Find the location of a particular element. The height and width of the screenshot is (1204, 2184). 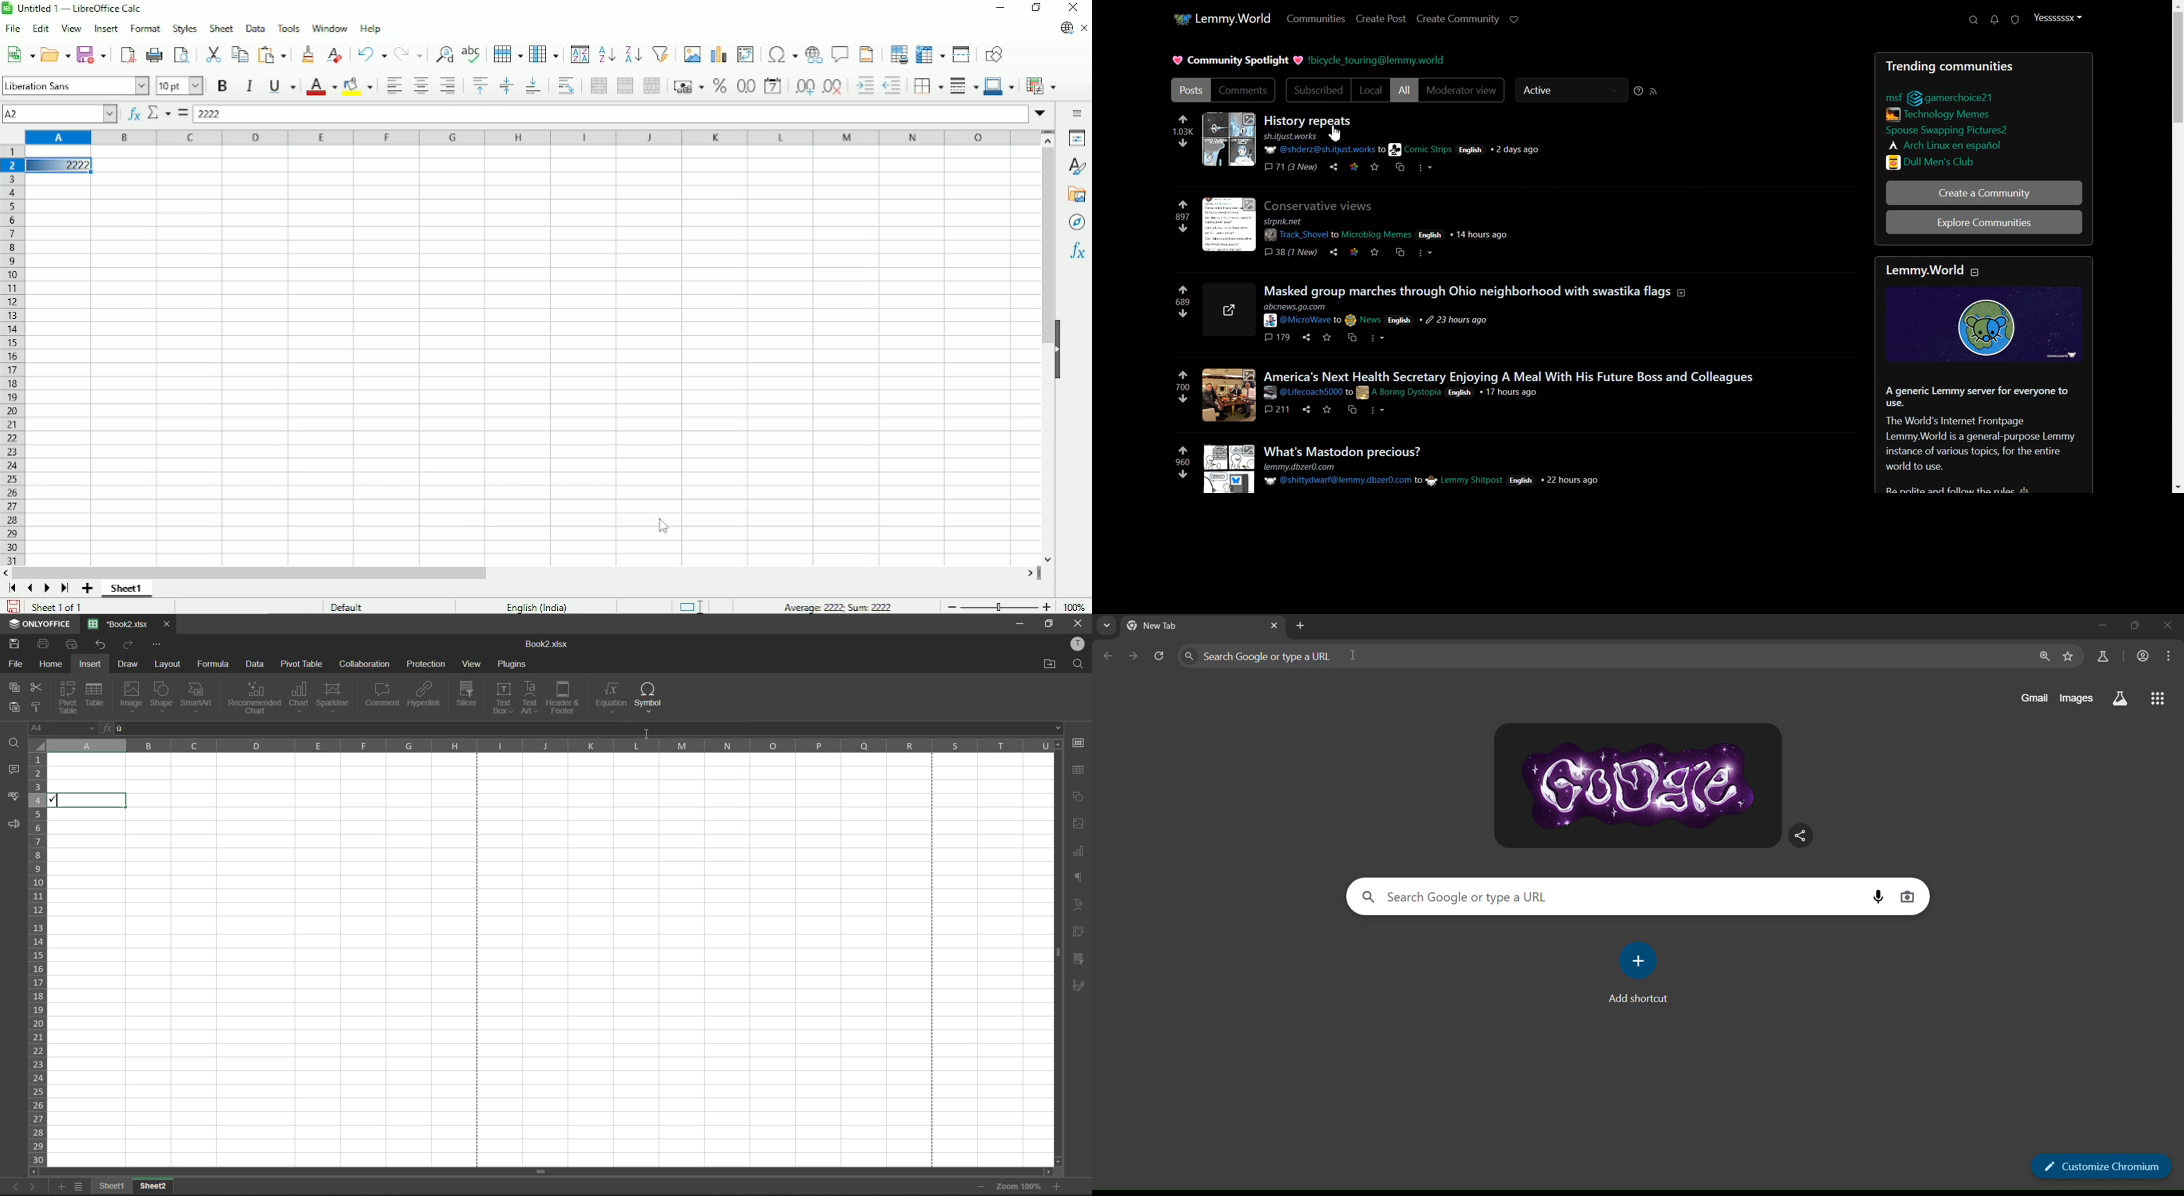

Find and replace is located at coordinates (441, 55).